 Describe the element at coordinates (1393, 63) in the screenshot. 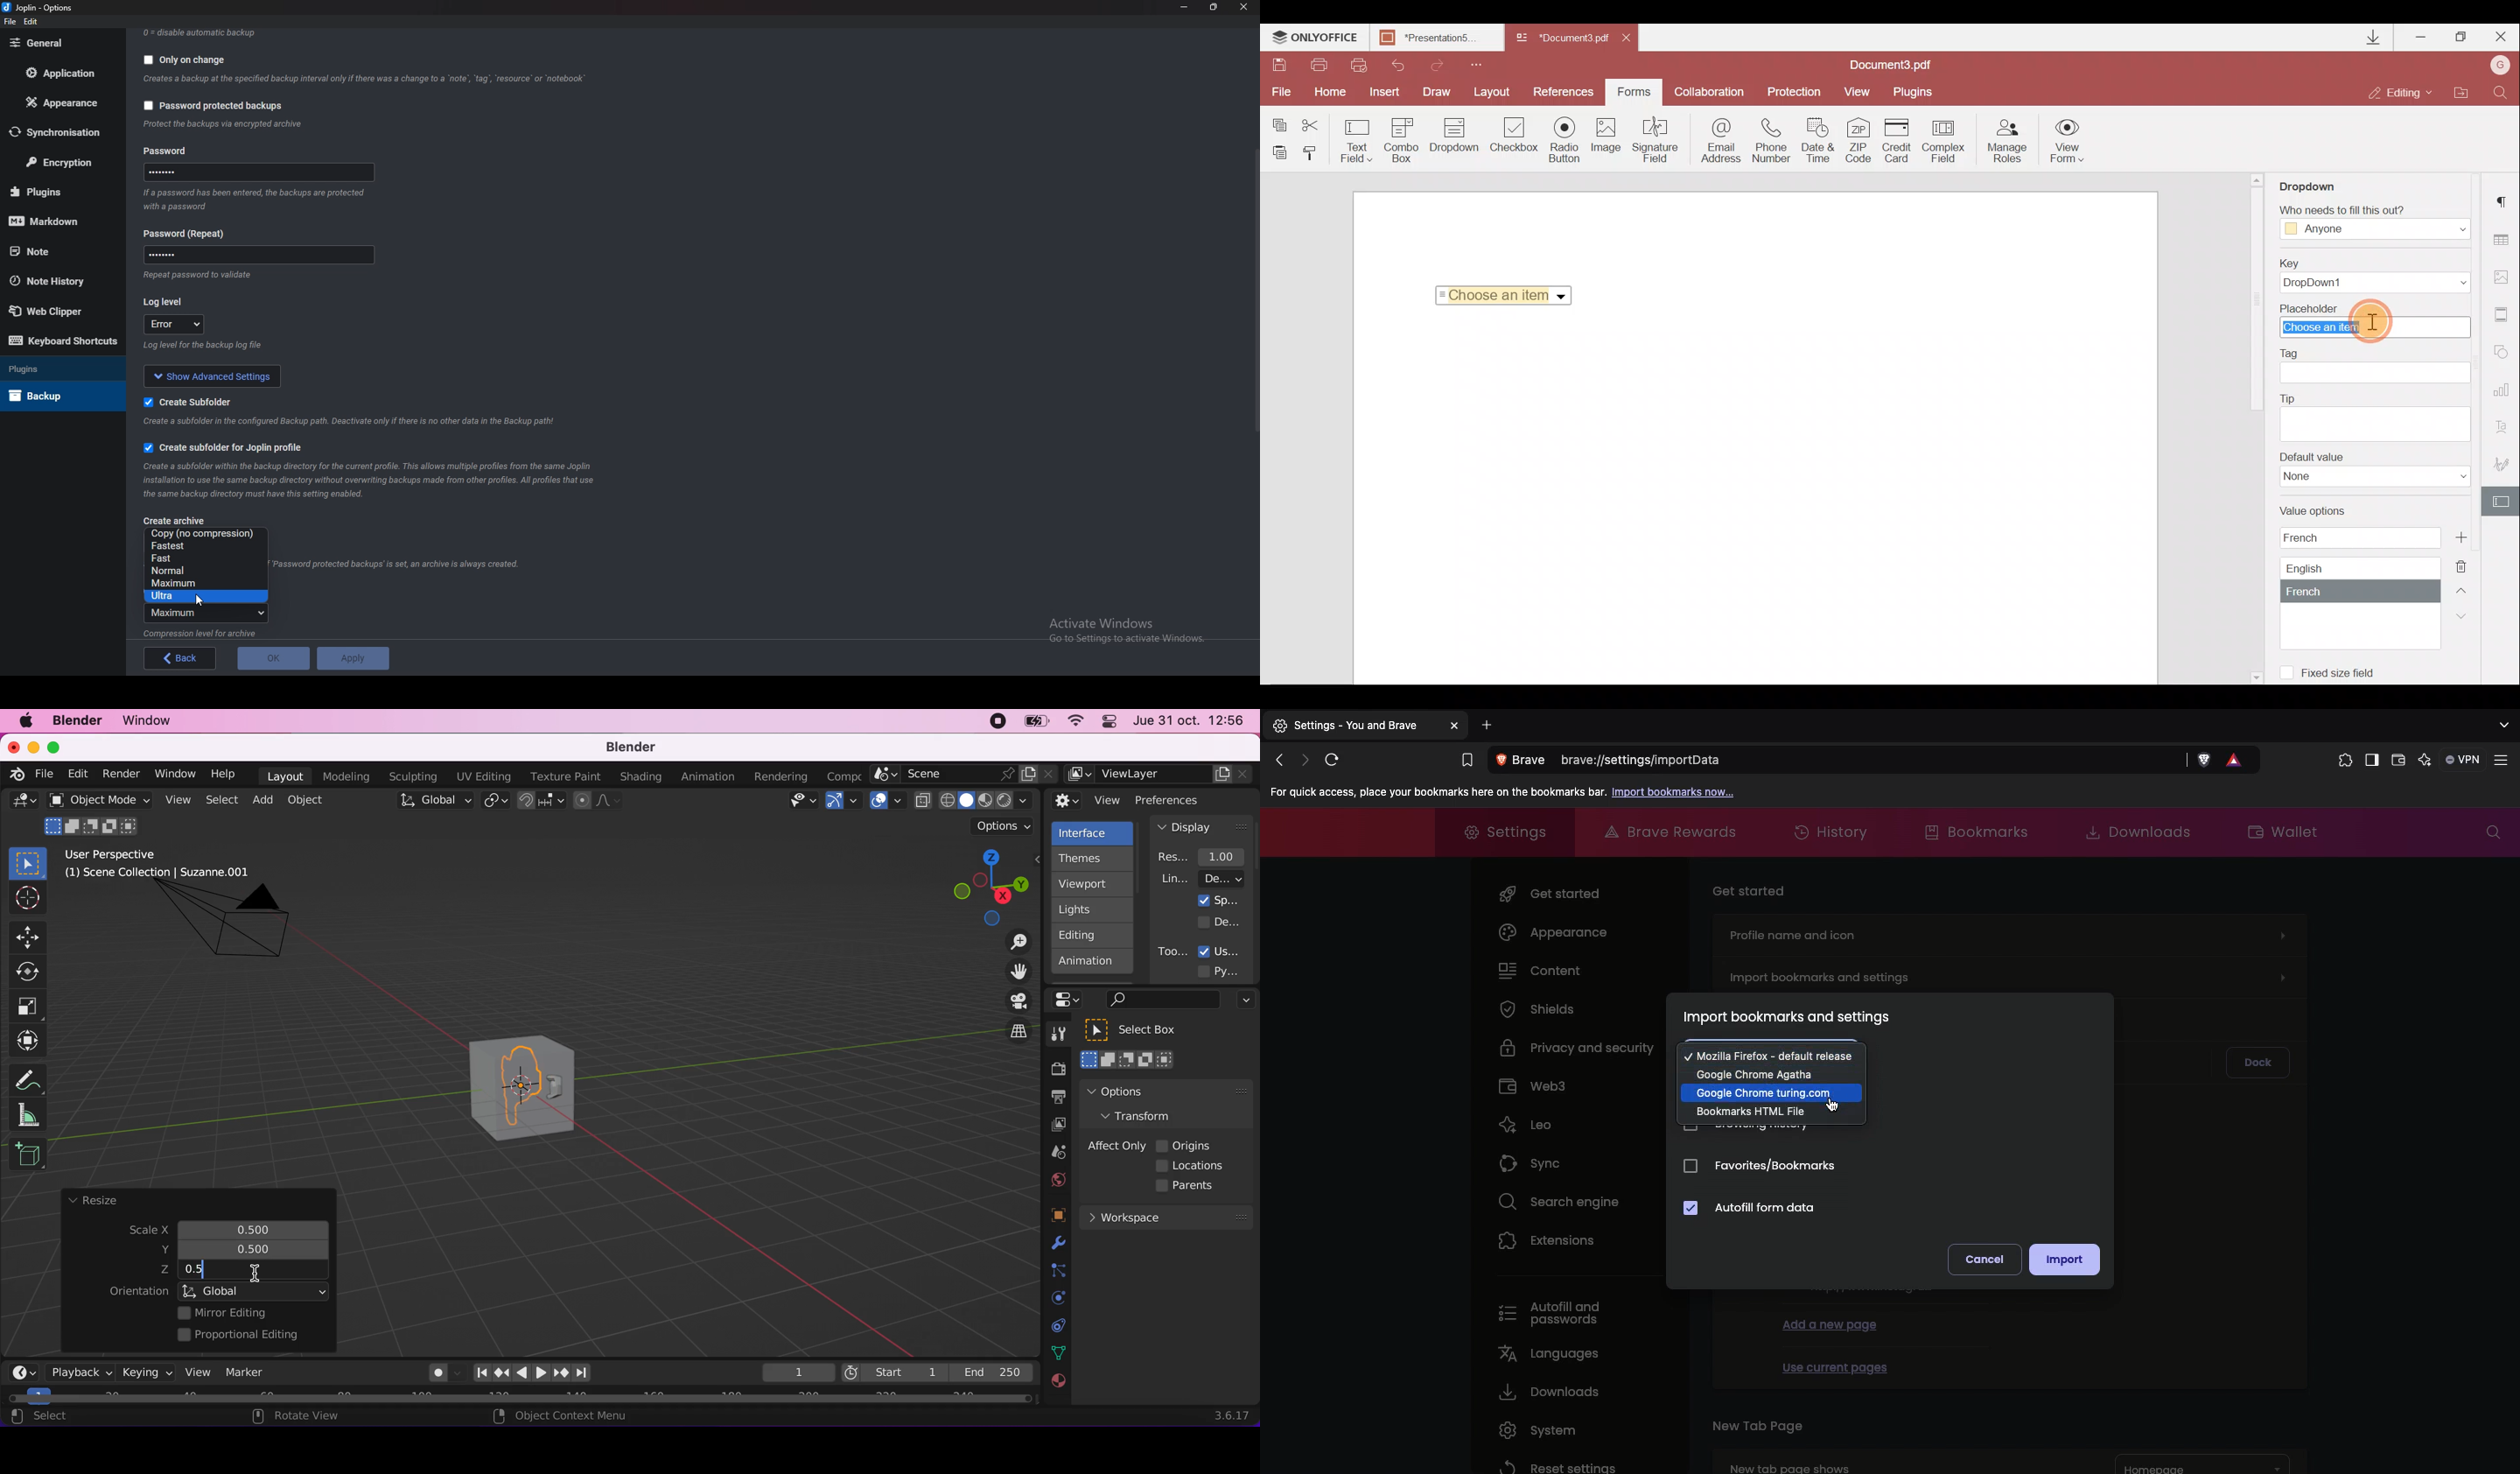

I see `Undo` at that location.